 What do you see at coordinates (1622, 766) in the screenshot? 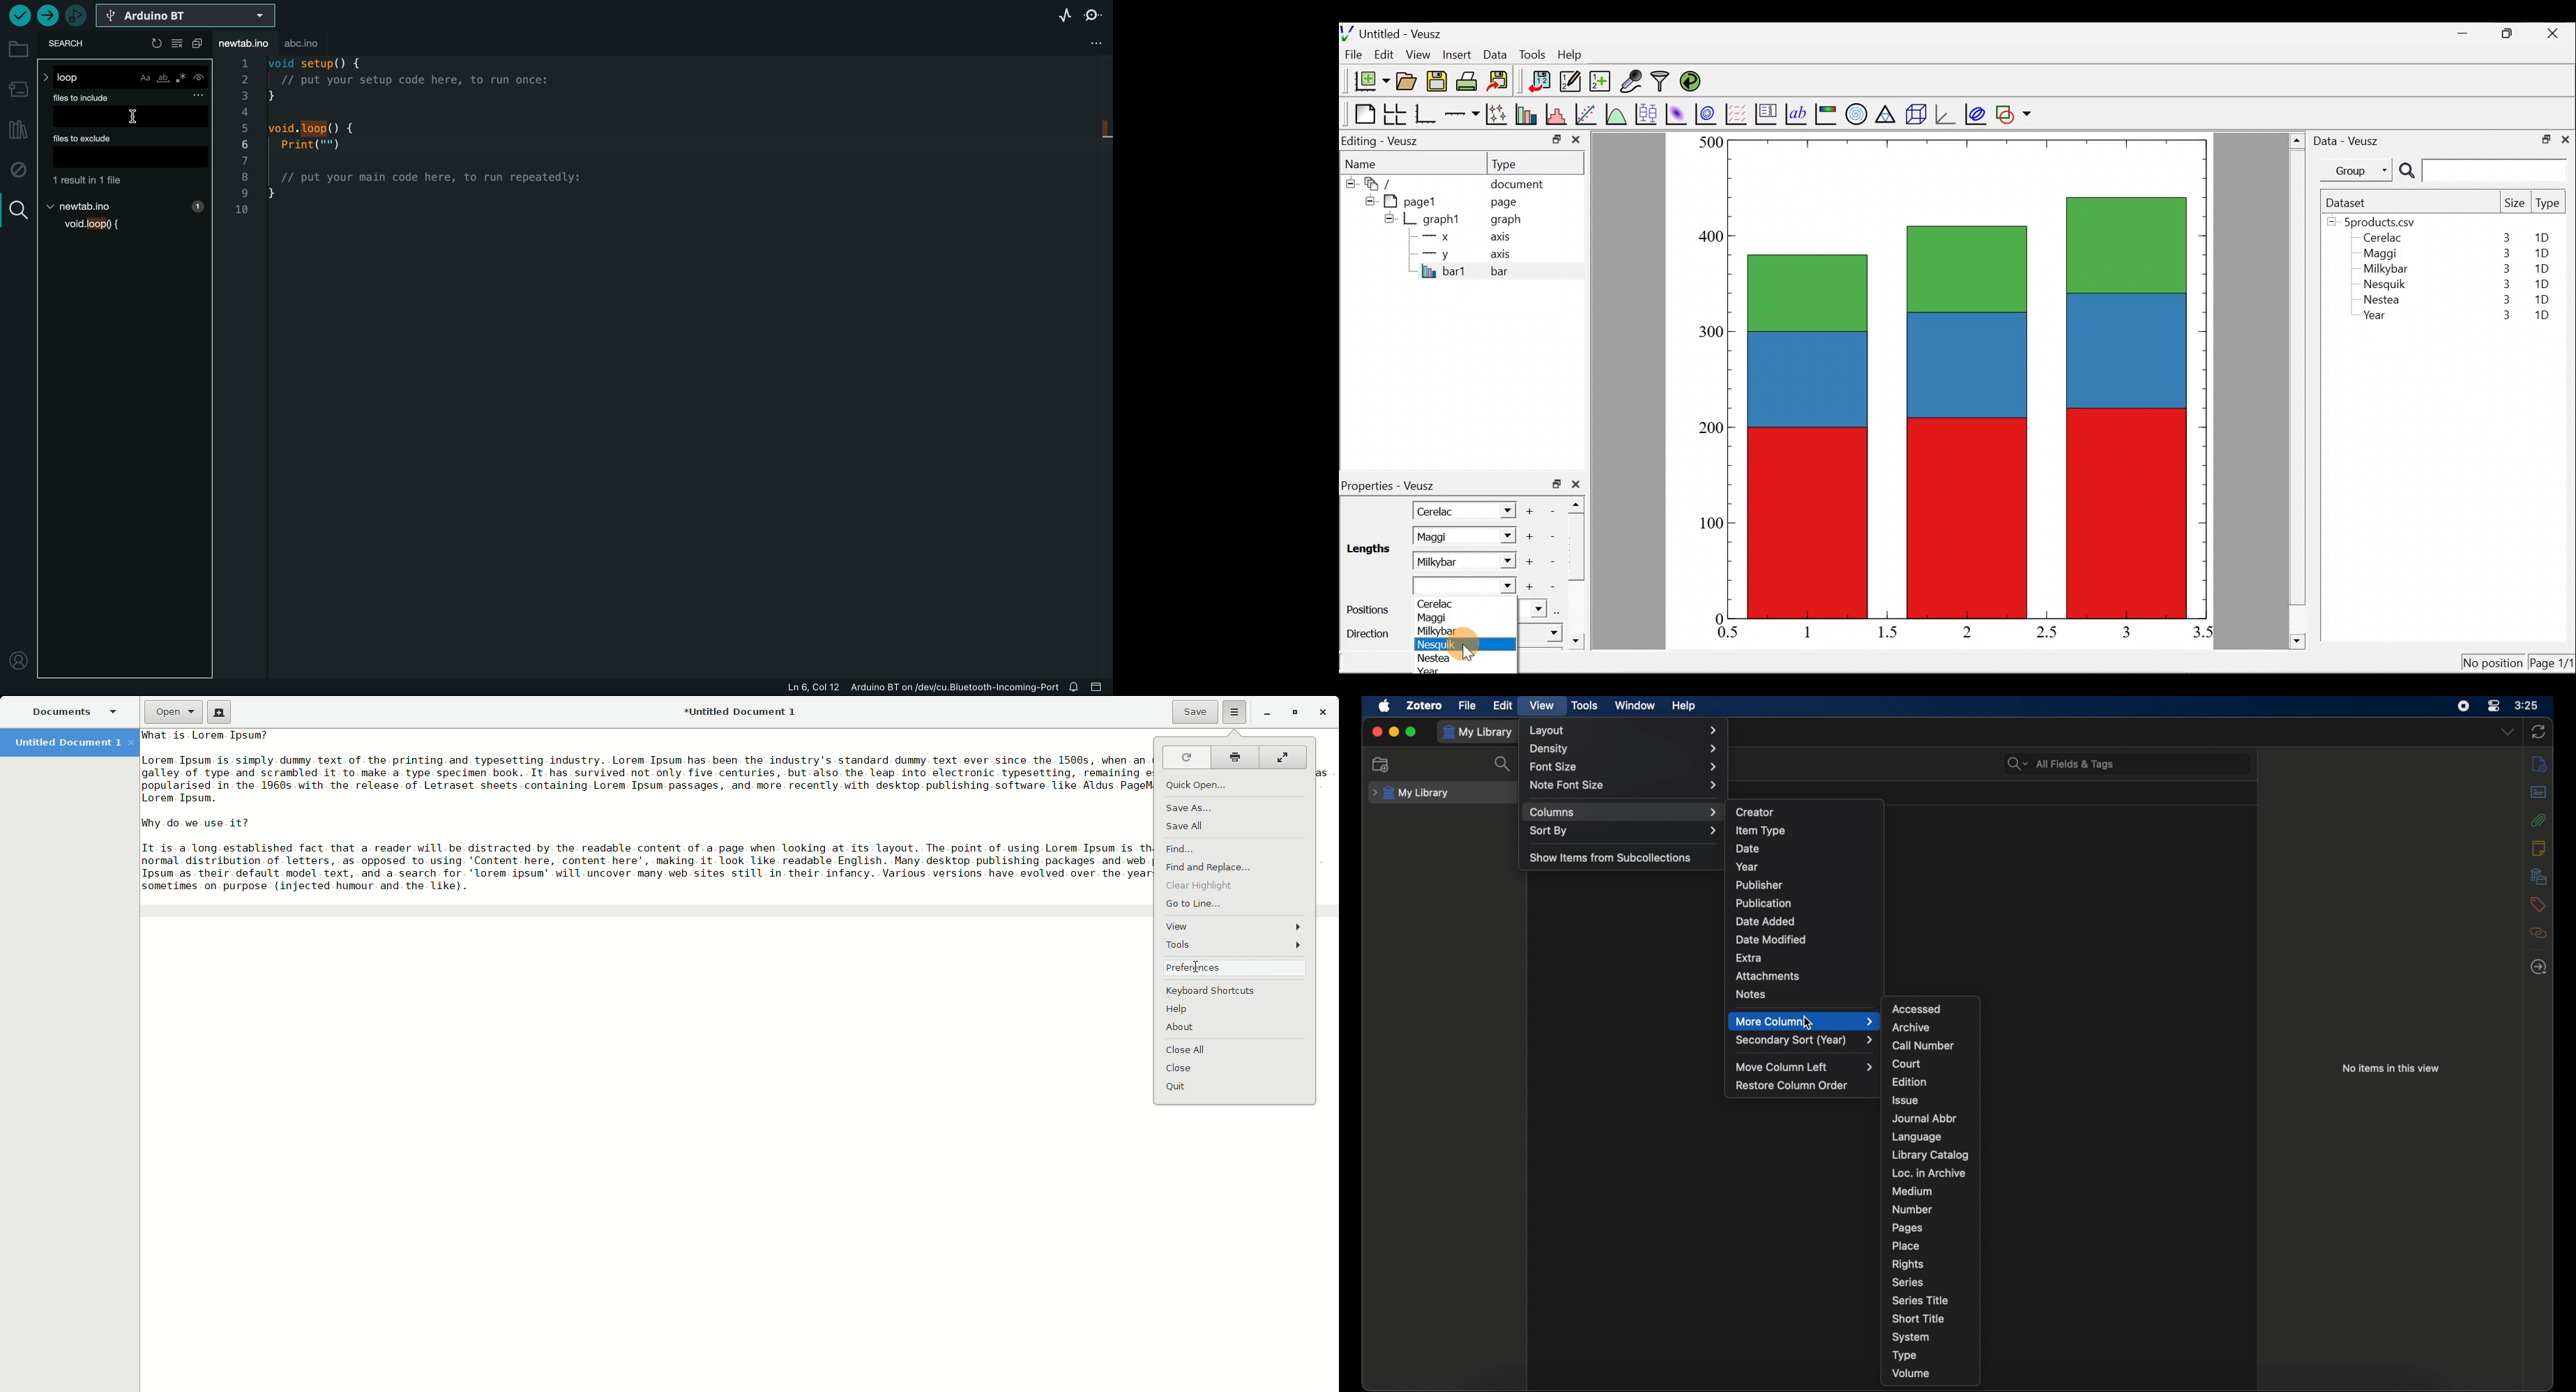
I see `font size` at bounding box center [1622, 766].